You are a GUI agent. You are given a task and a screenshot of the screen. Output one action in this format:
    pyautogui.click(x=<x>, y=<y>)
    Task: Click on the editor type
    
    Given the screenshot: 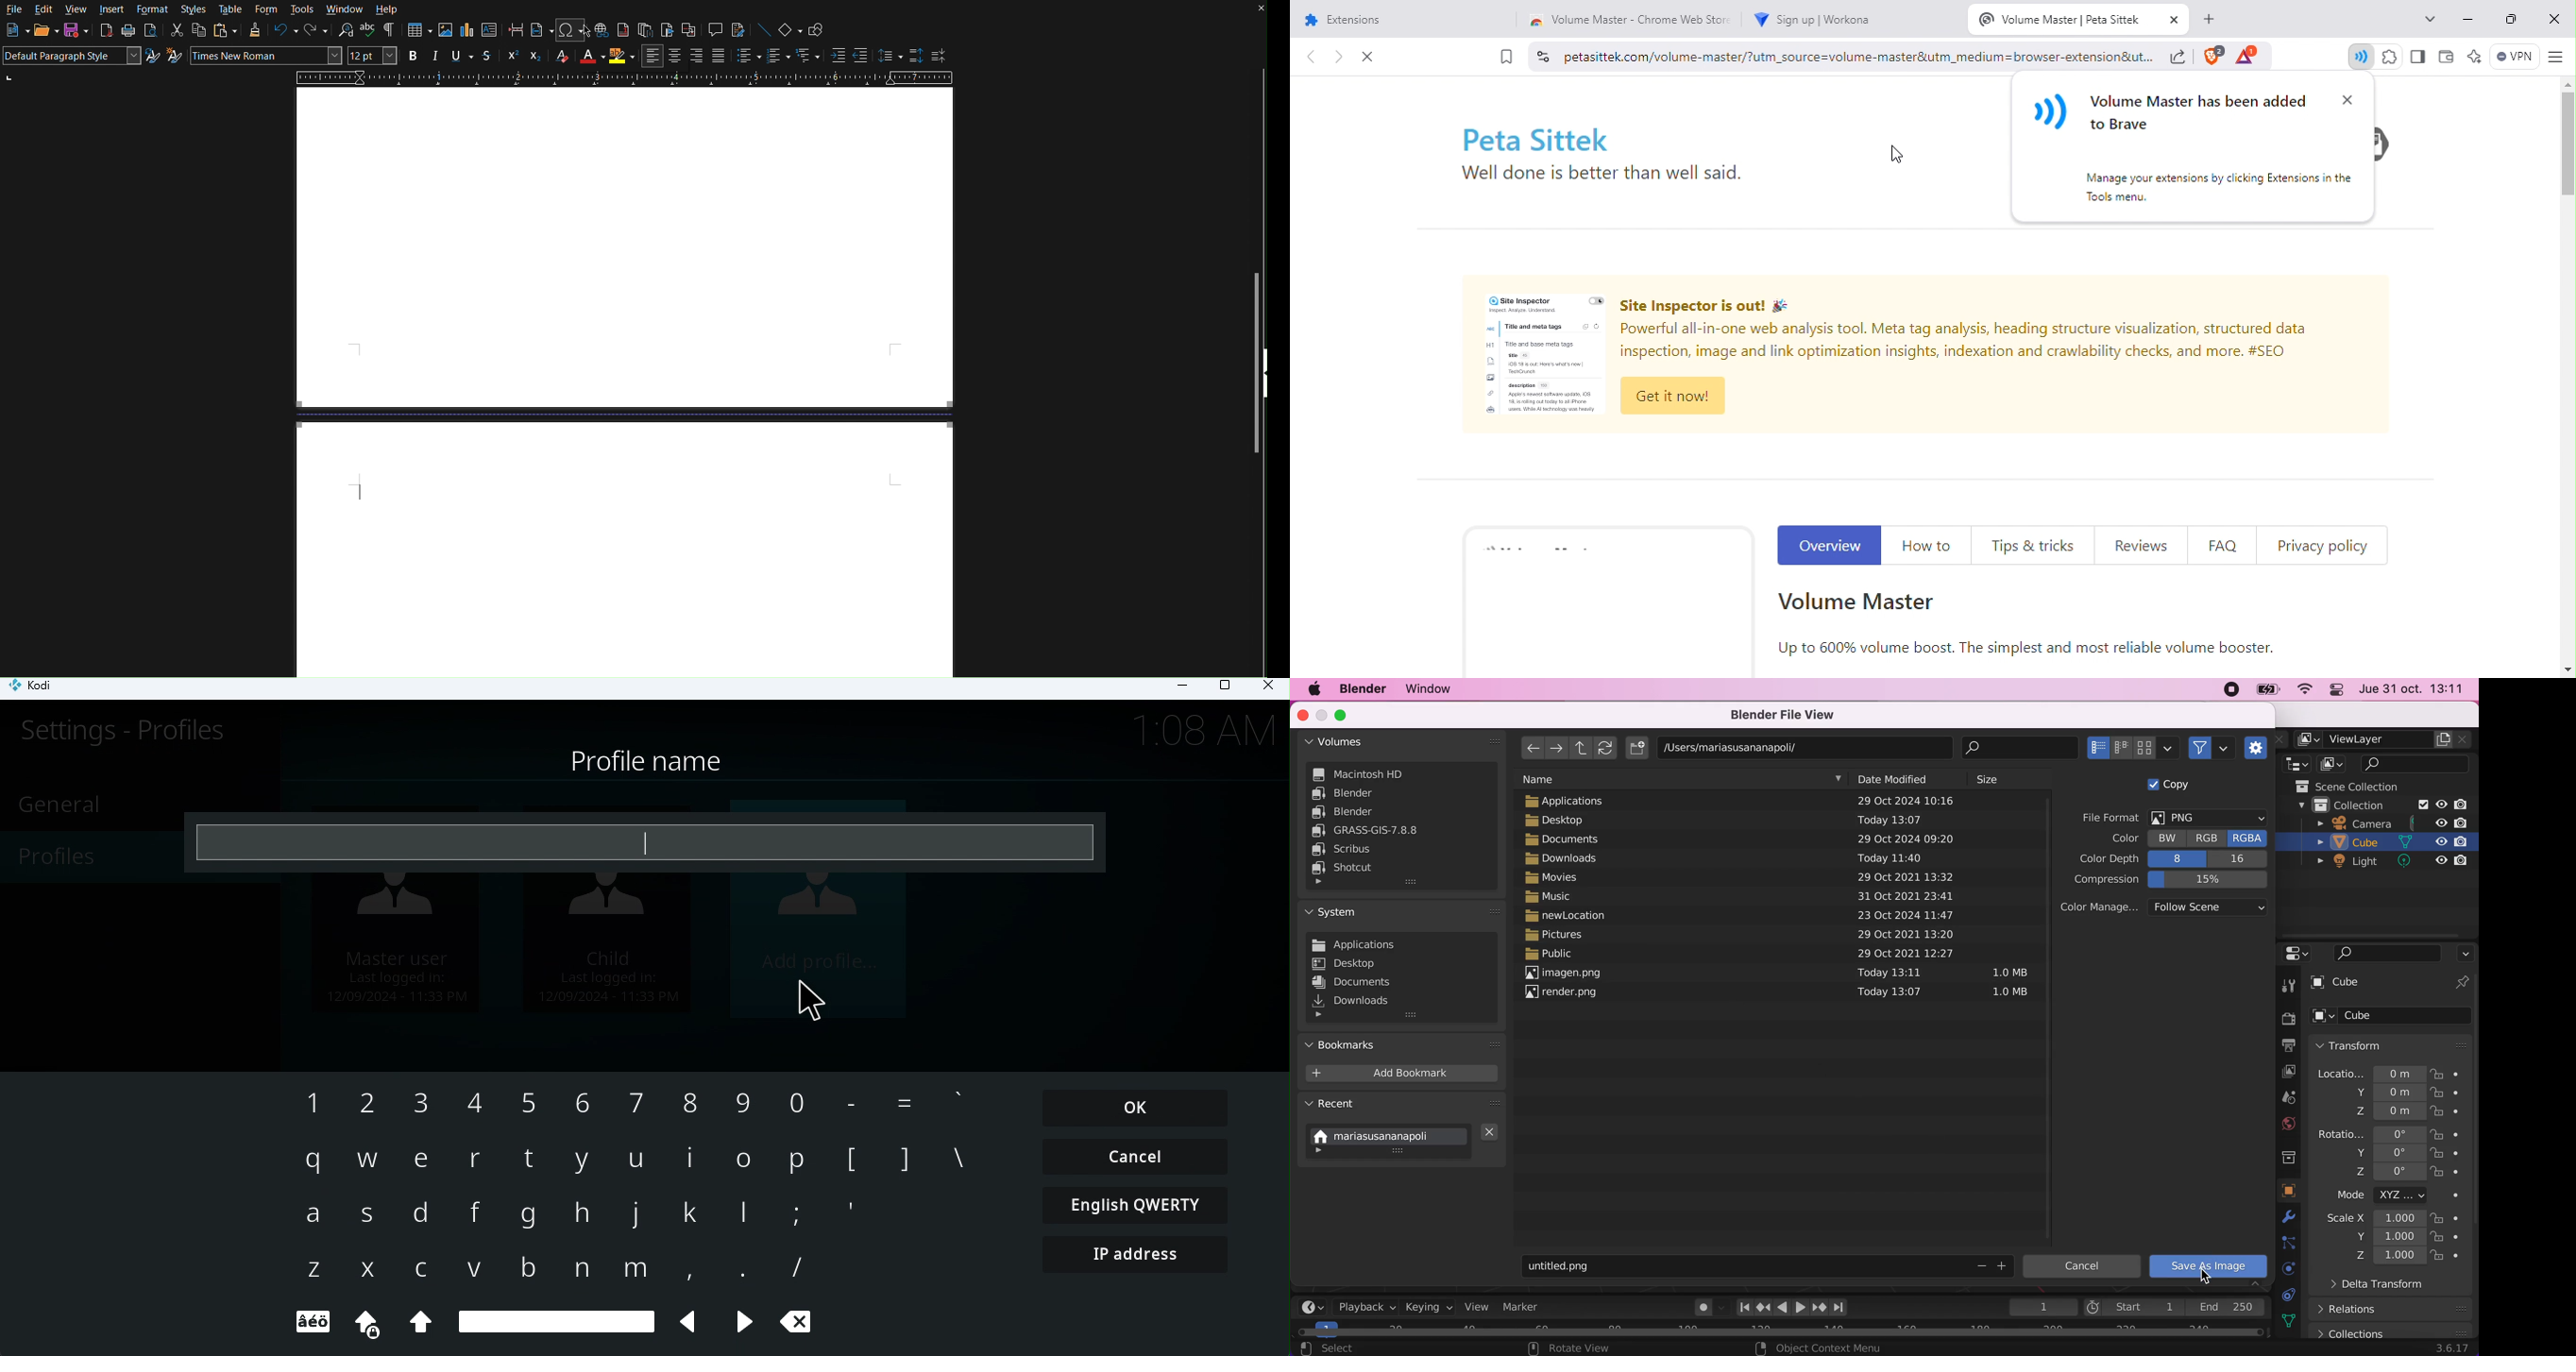 What is the action you would take?
    pyautogui.click(x=2294, y=954)
    